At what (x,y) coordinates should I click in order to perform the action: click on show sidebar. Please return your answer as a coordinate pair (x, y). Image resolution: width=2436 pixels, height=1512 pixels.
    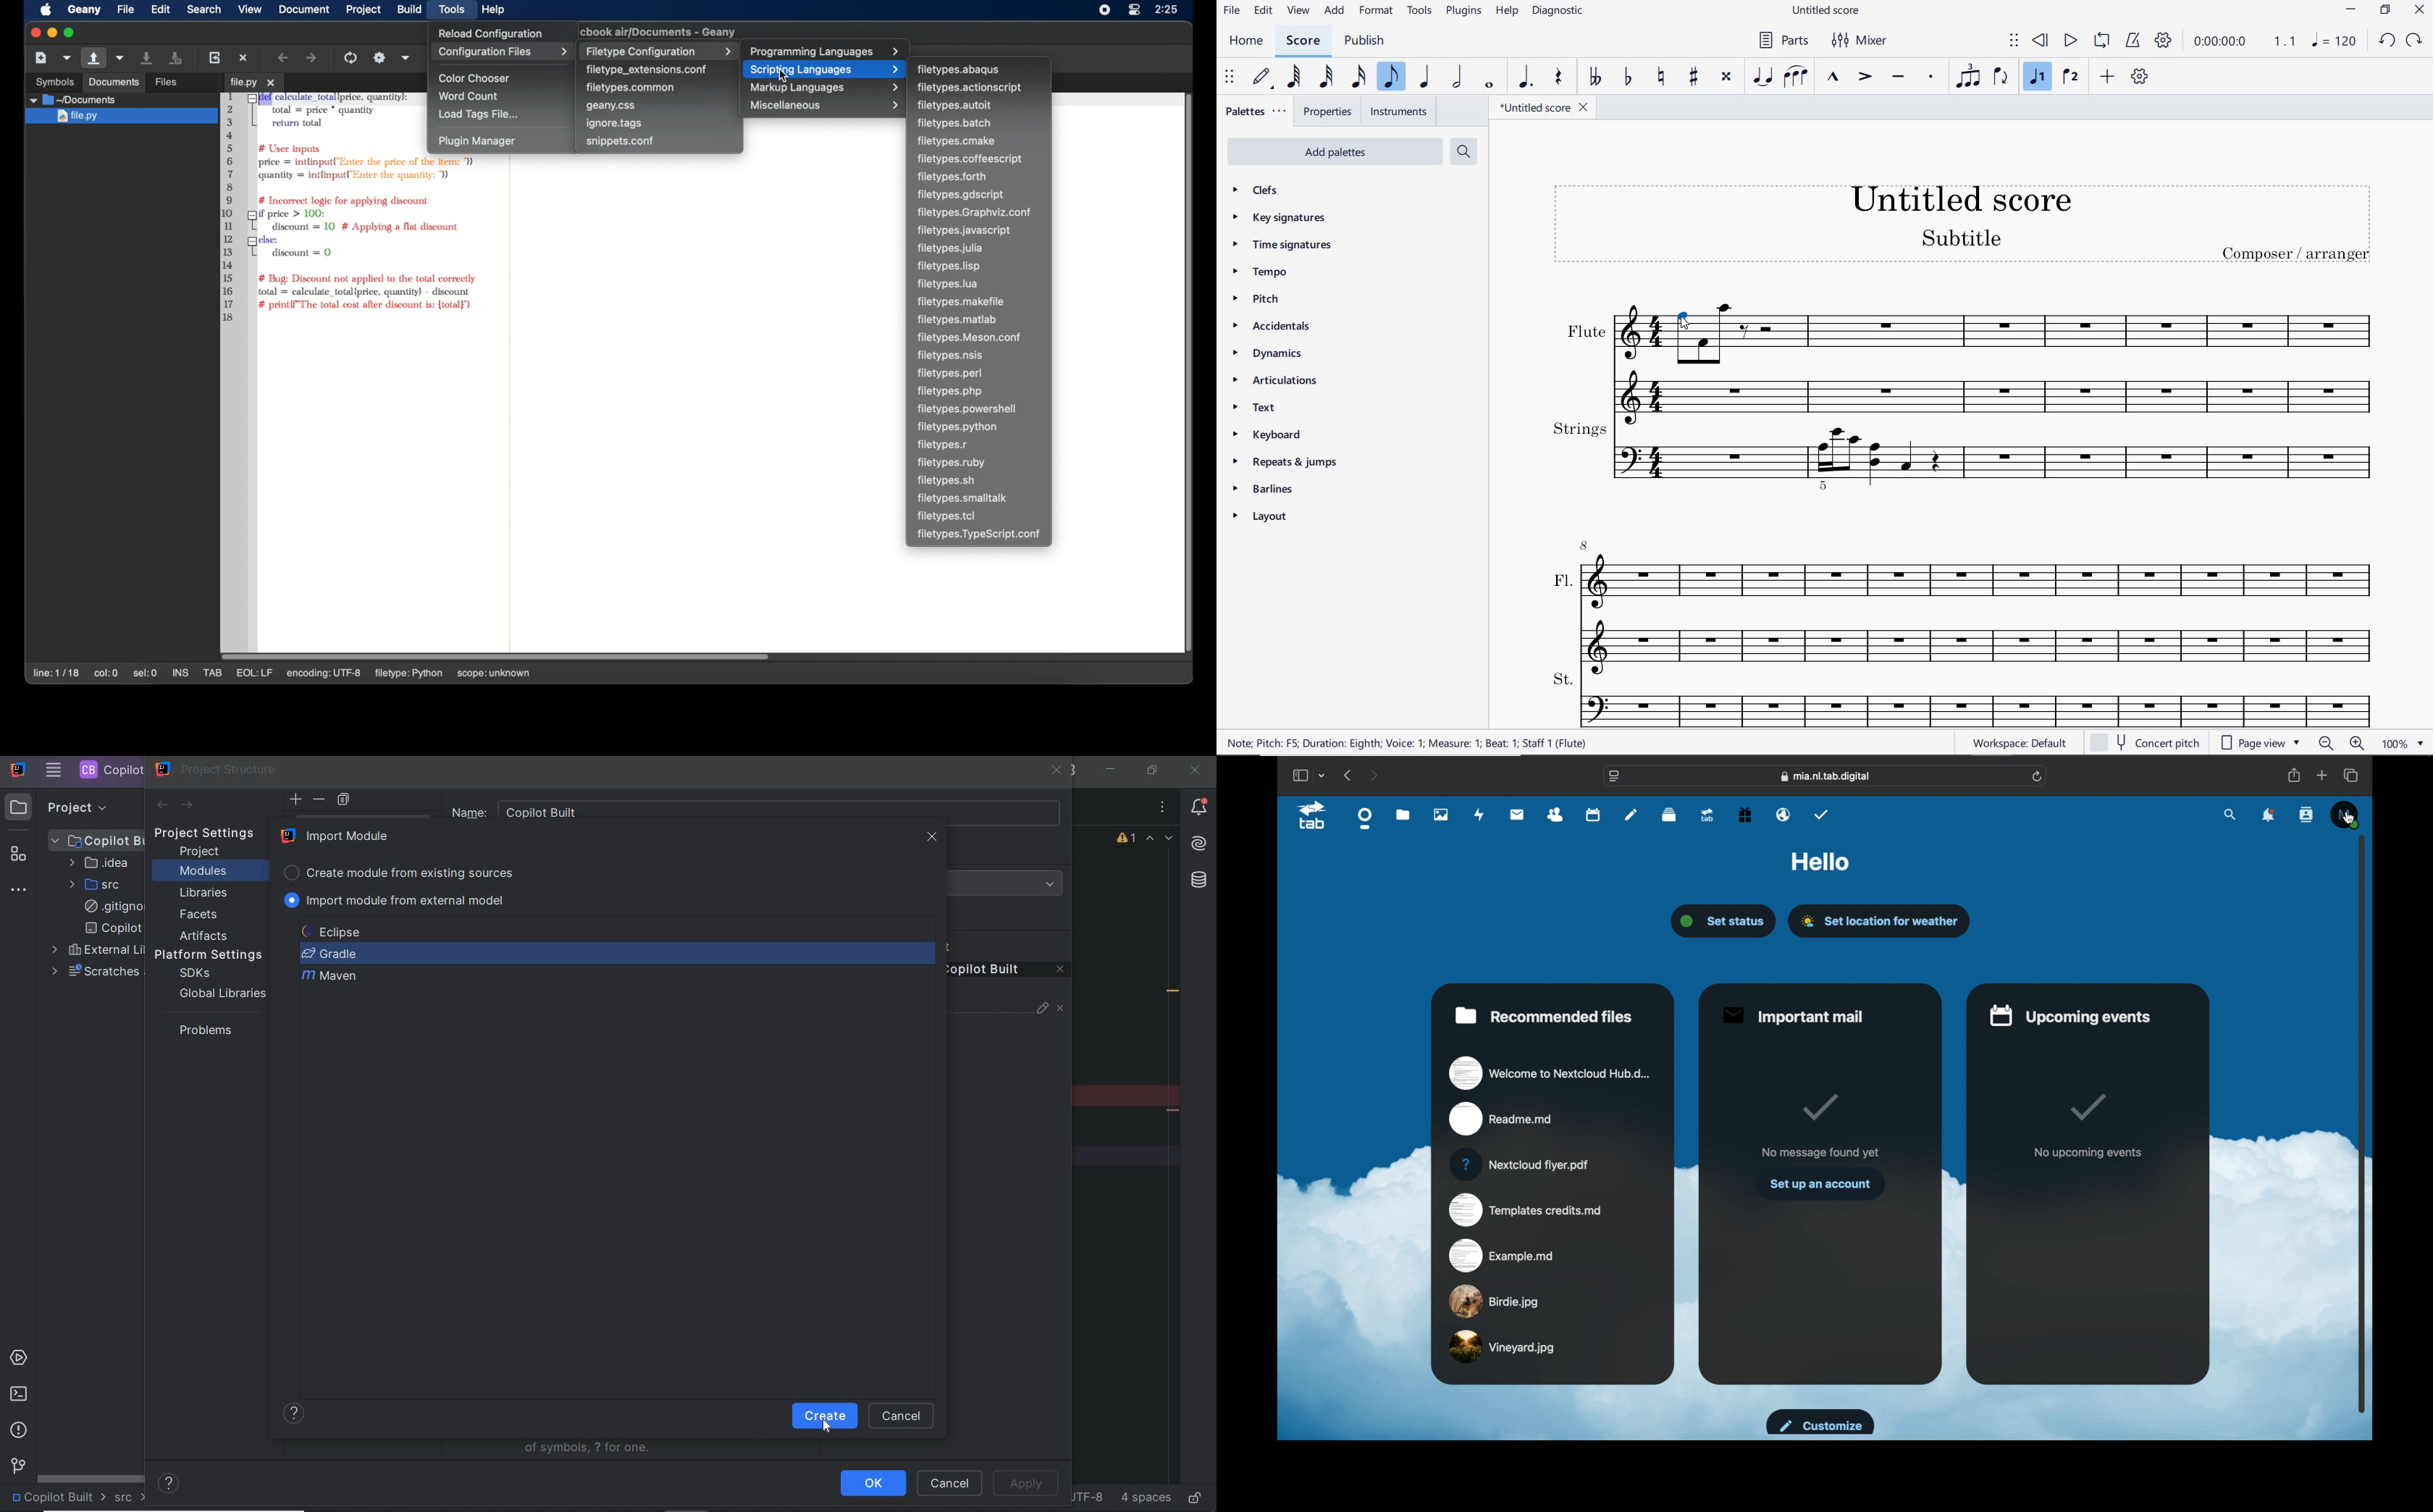
    Looking at the image, I should click on (1300, 776).